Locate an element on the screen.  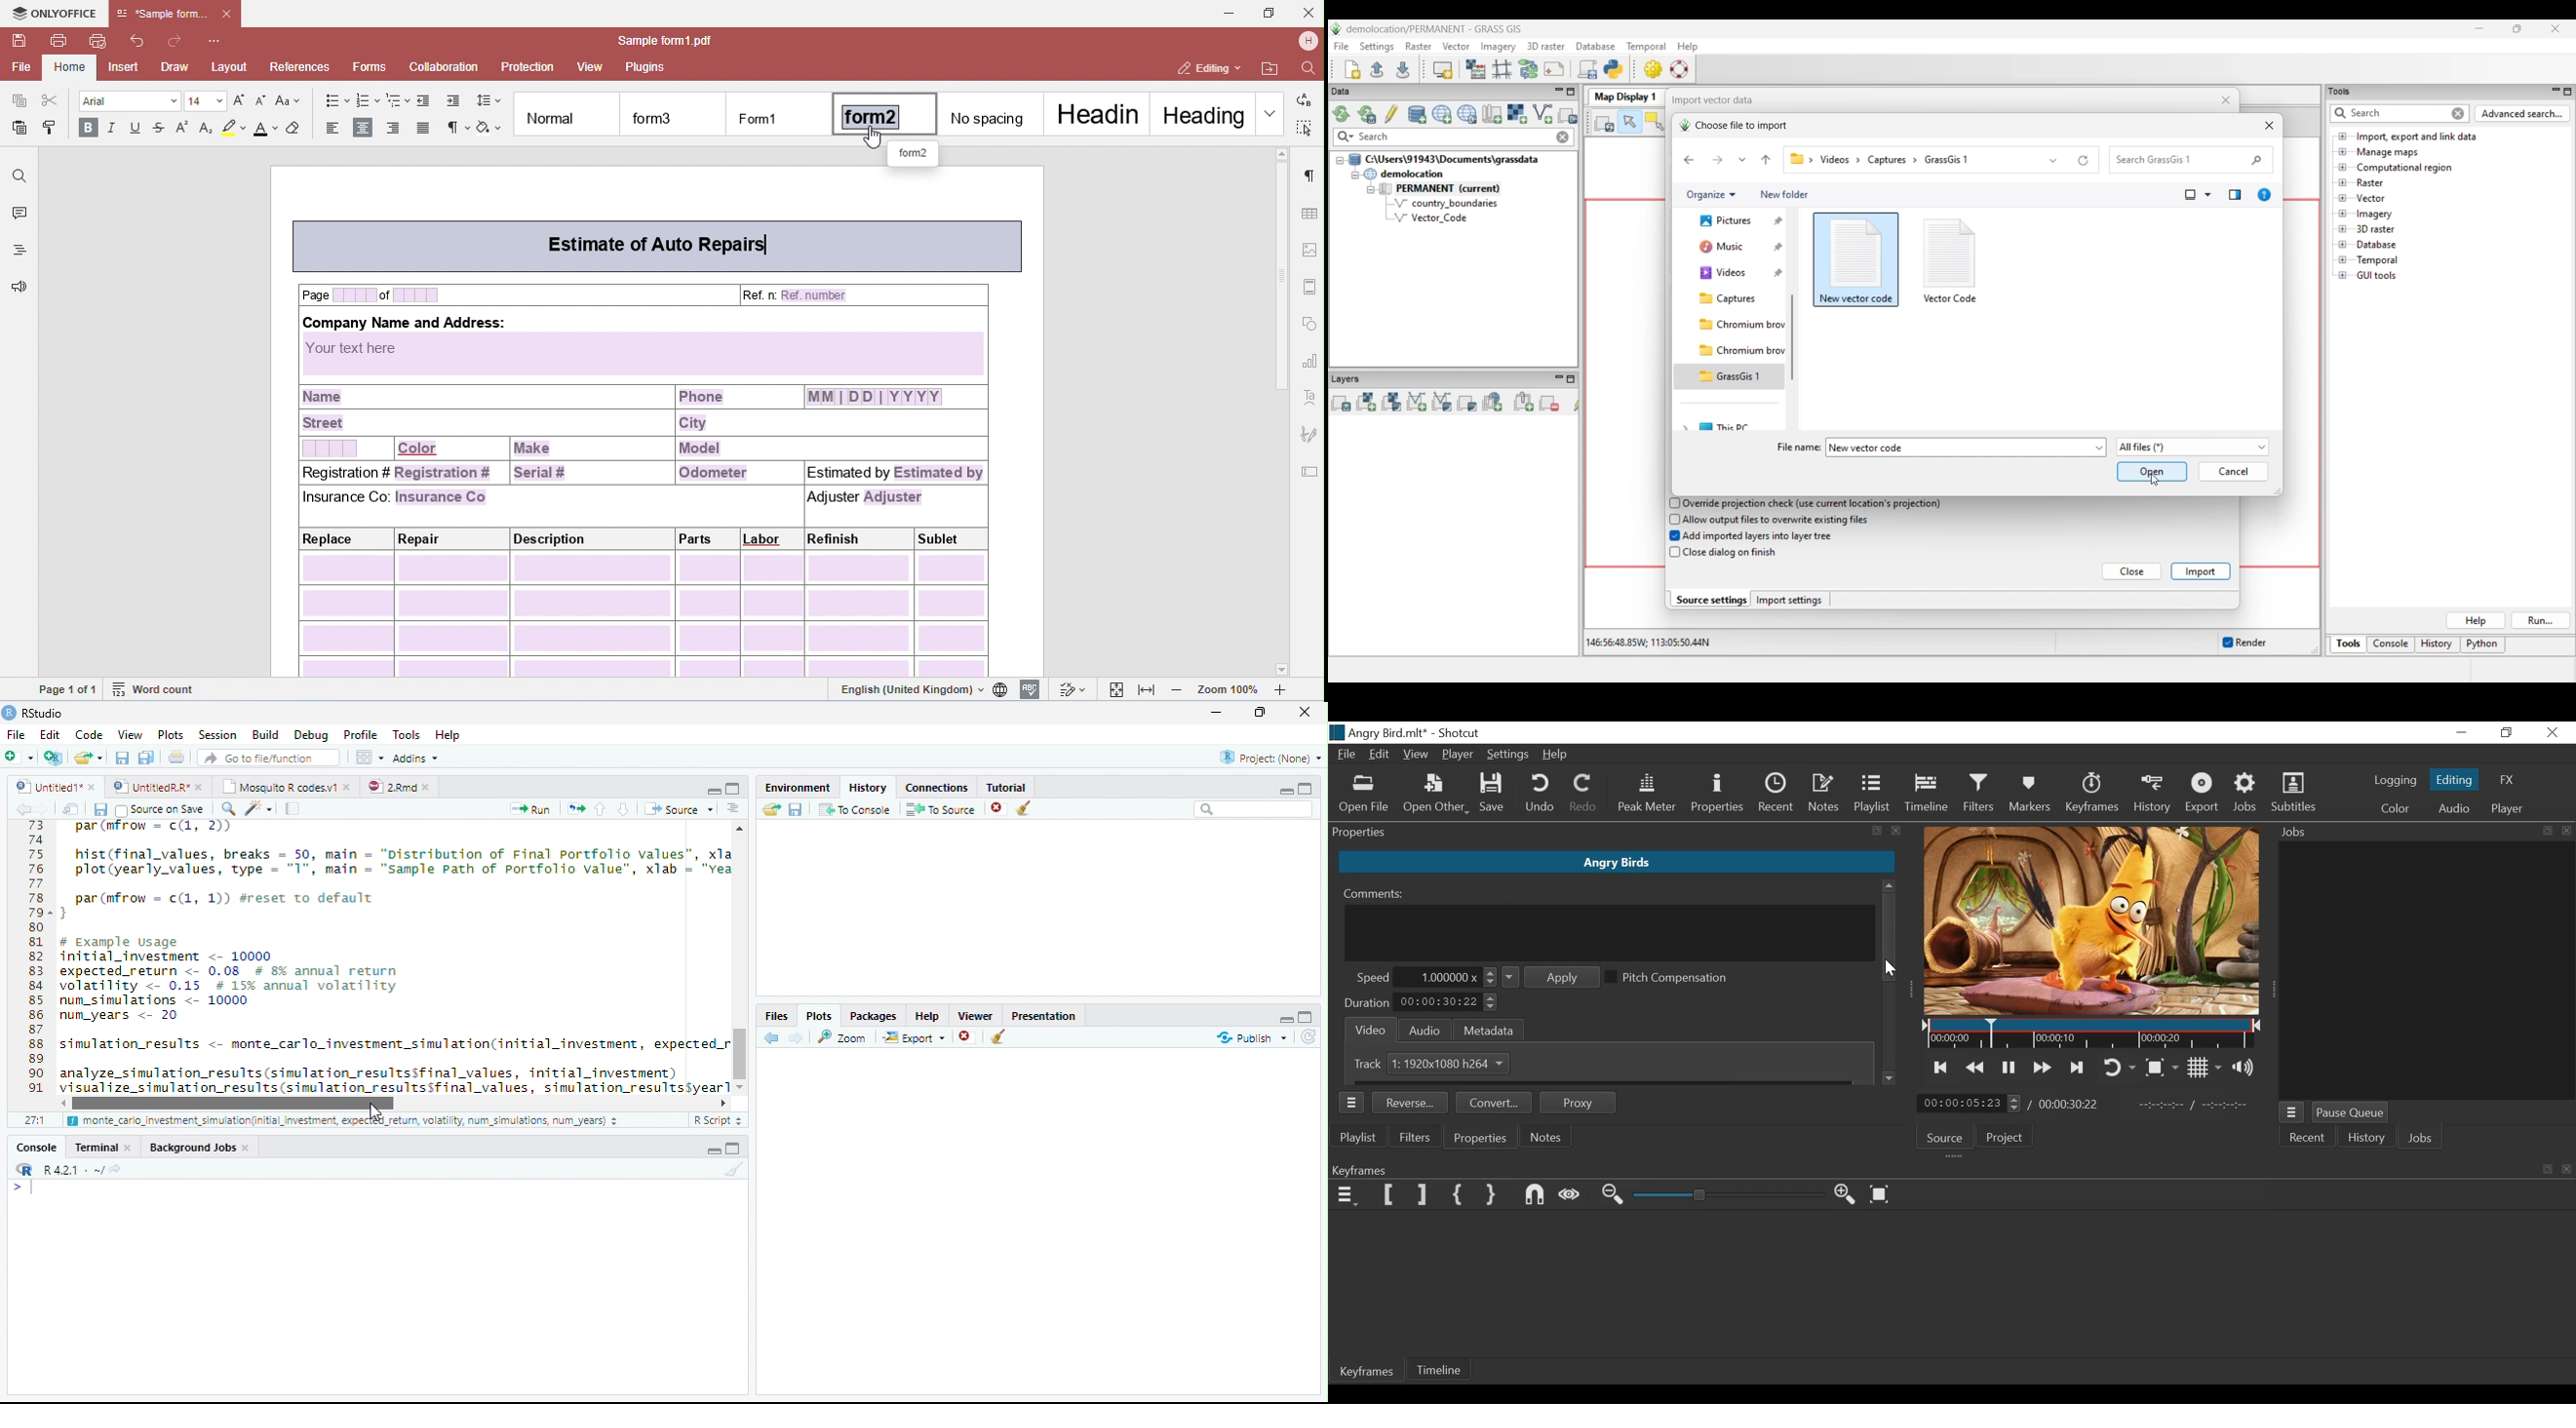
RStudio is located at coordinates (33, 713).